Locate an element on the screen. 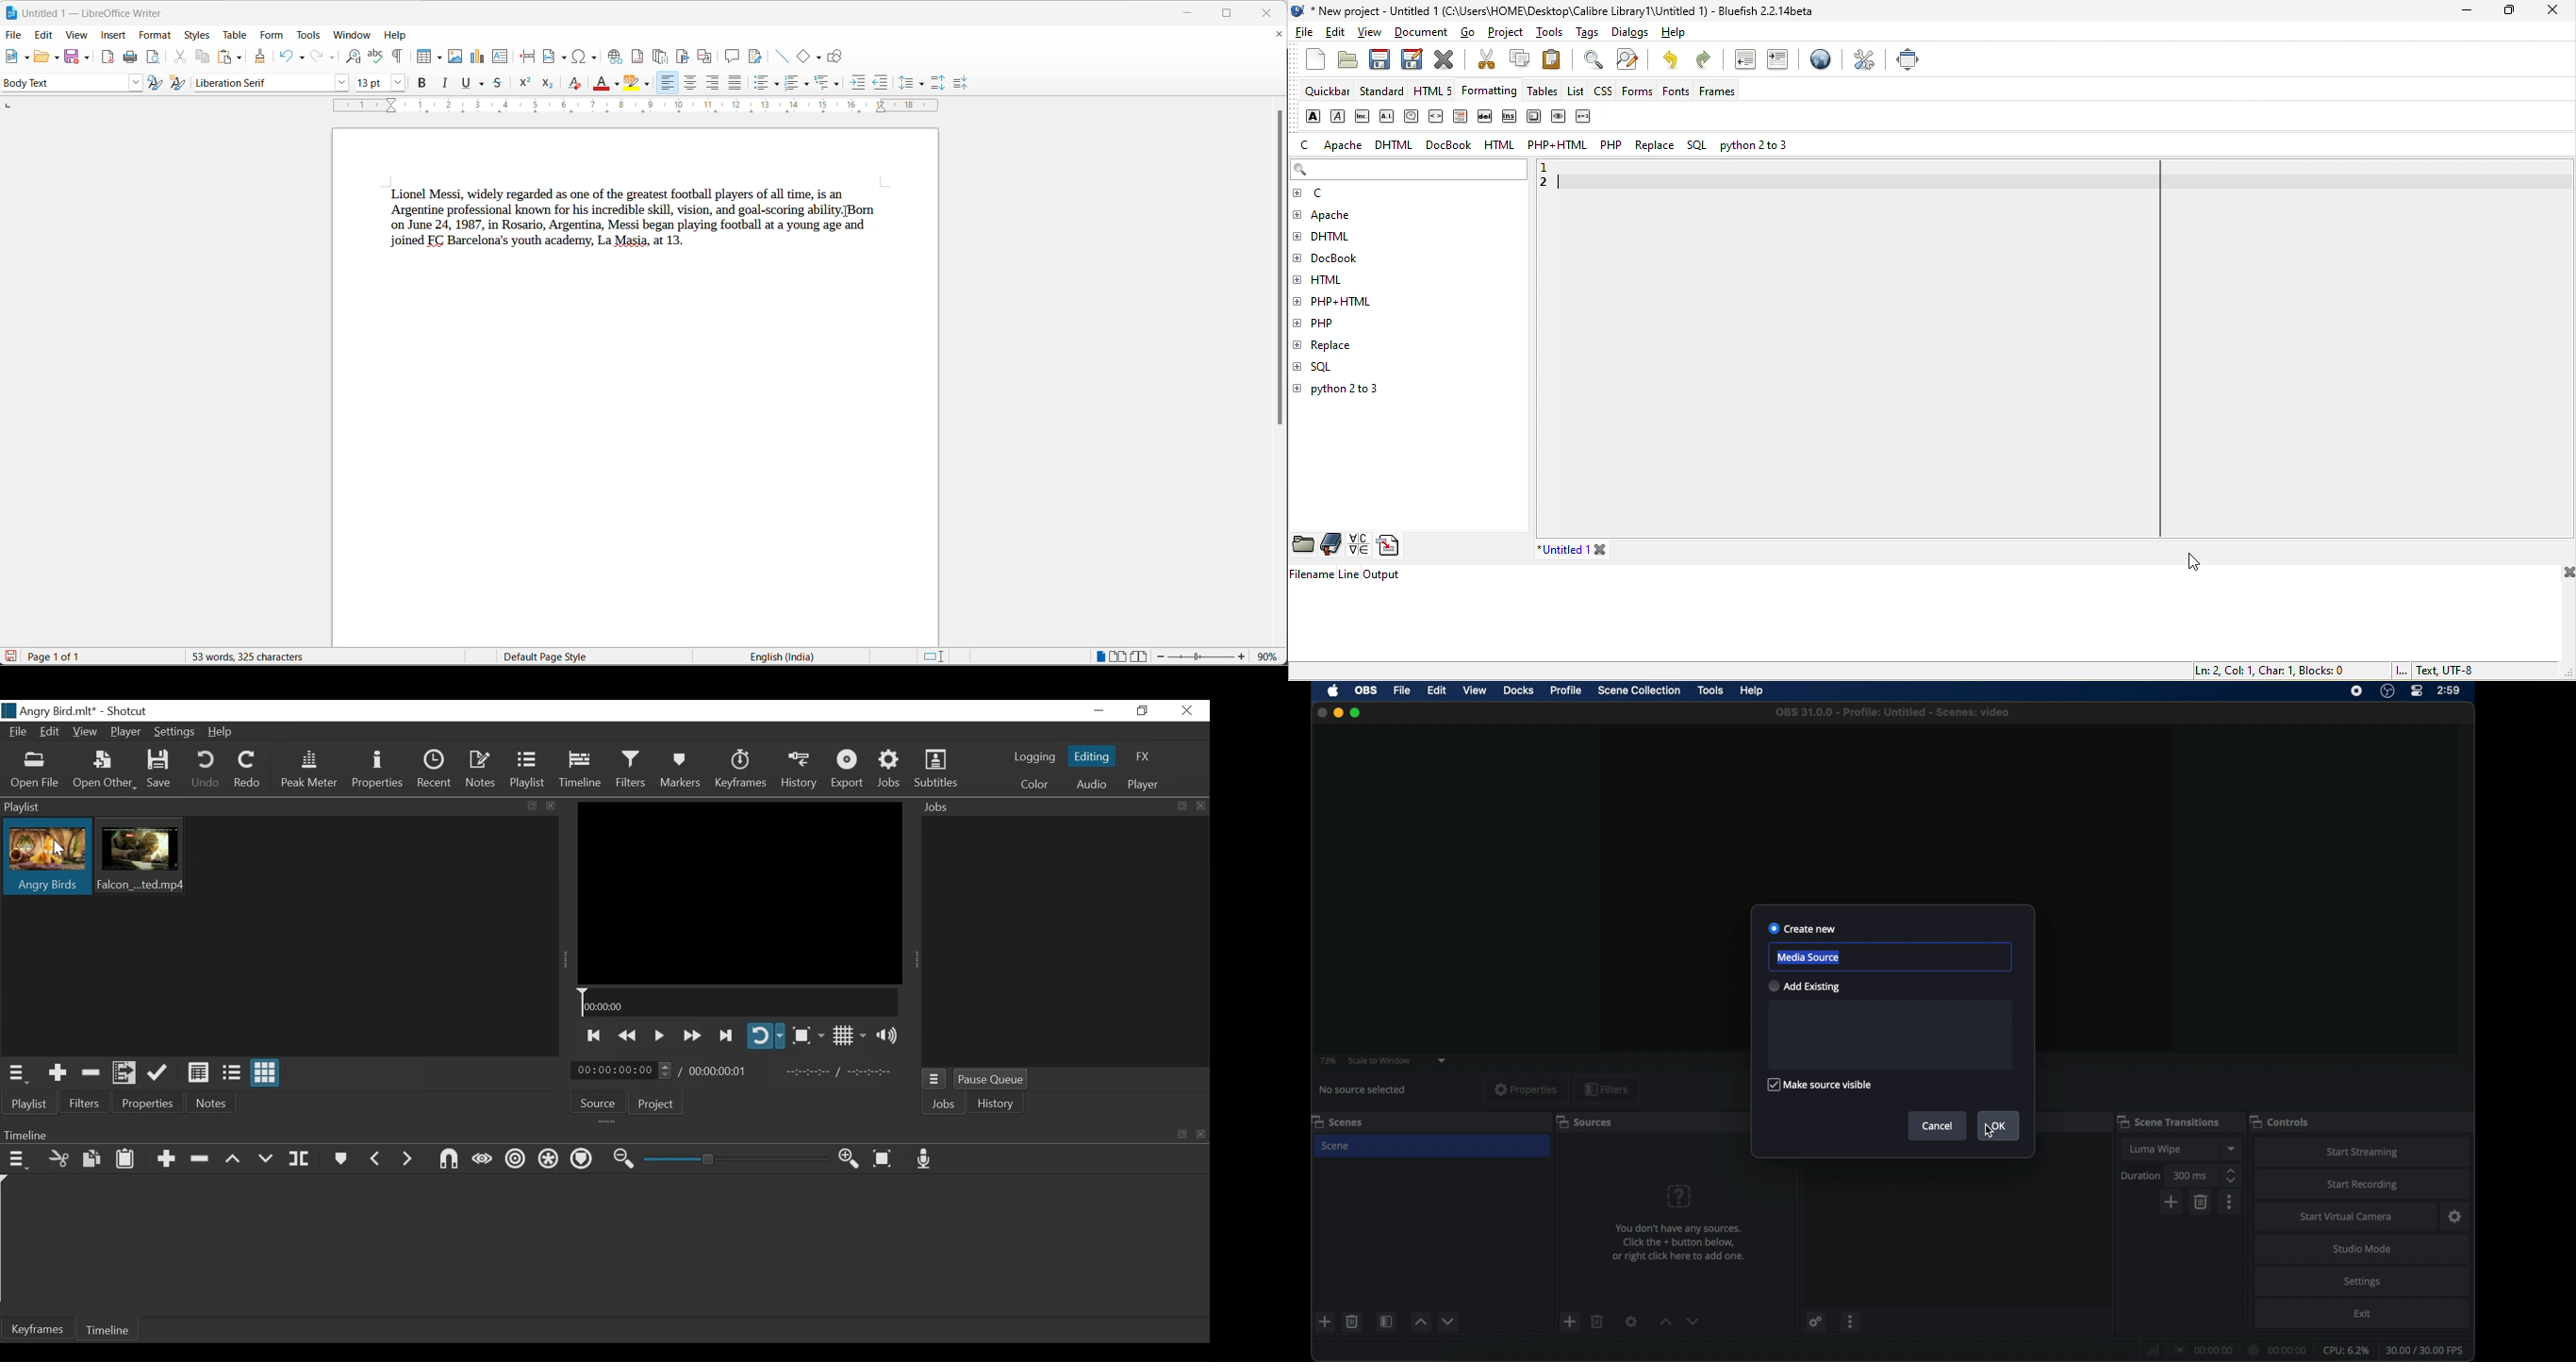 The height and width of the screenshot is (1372, 2576). minimize is located at coordinates (1338, 713).